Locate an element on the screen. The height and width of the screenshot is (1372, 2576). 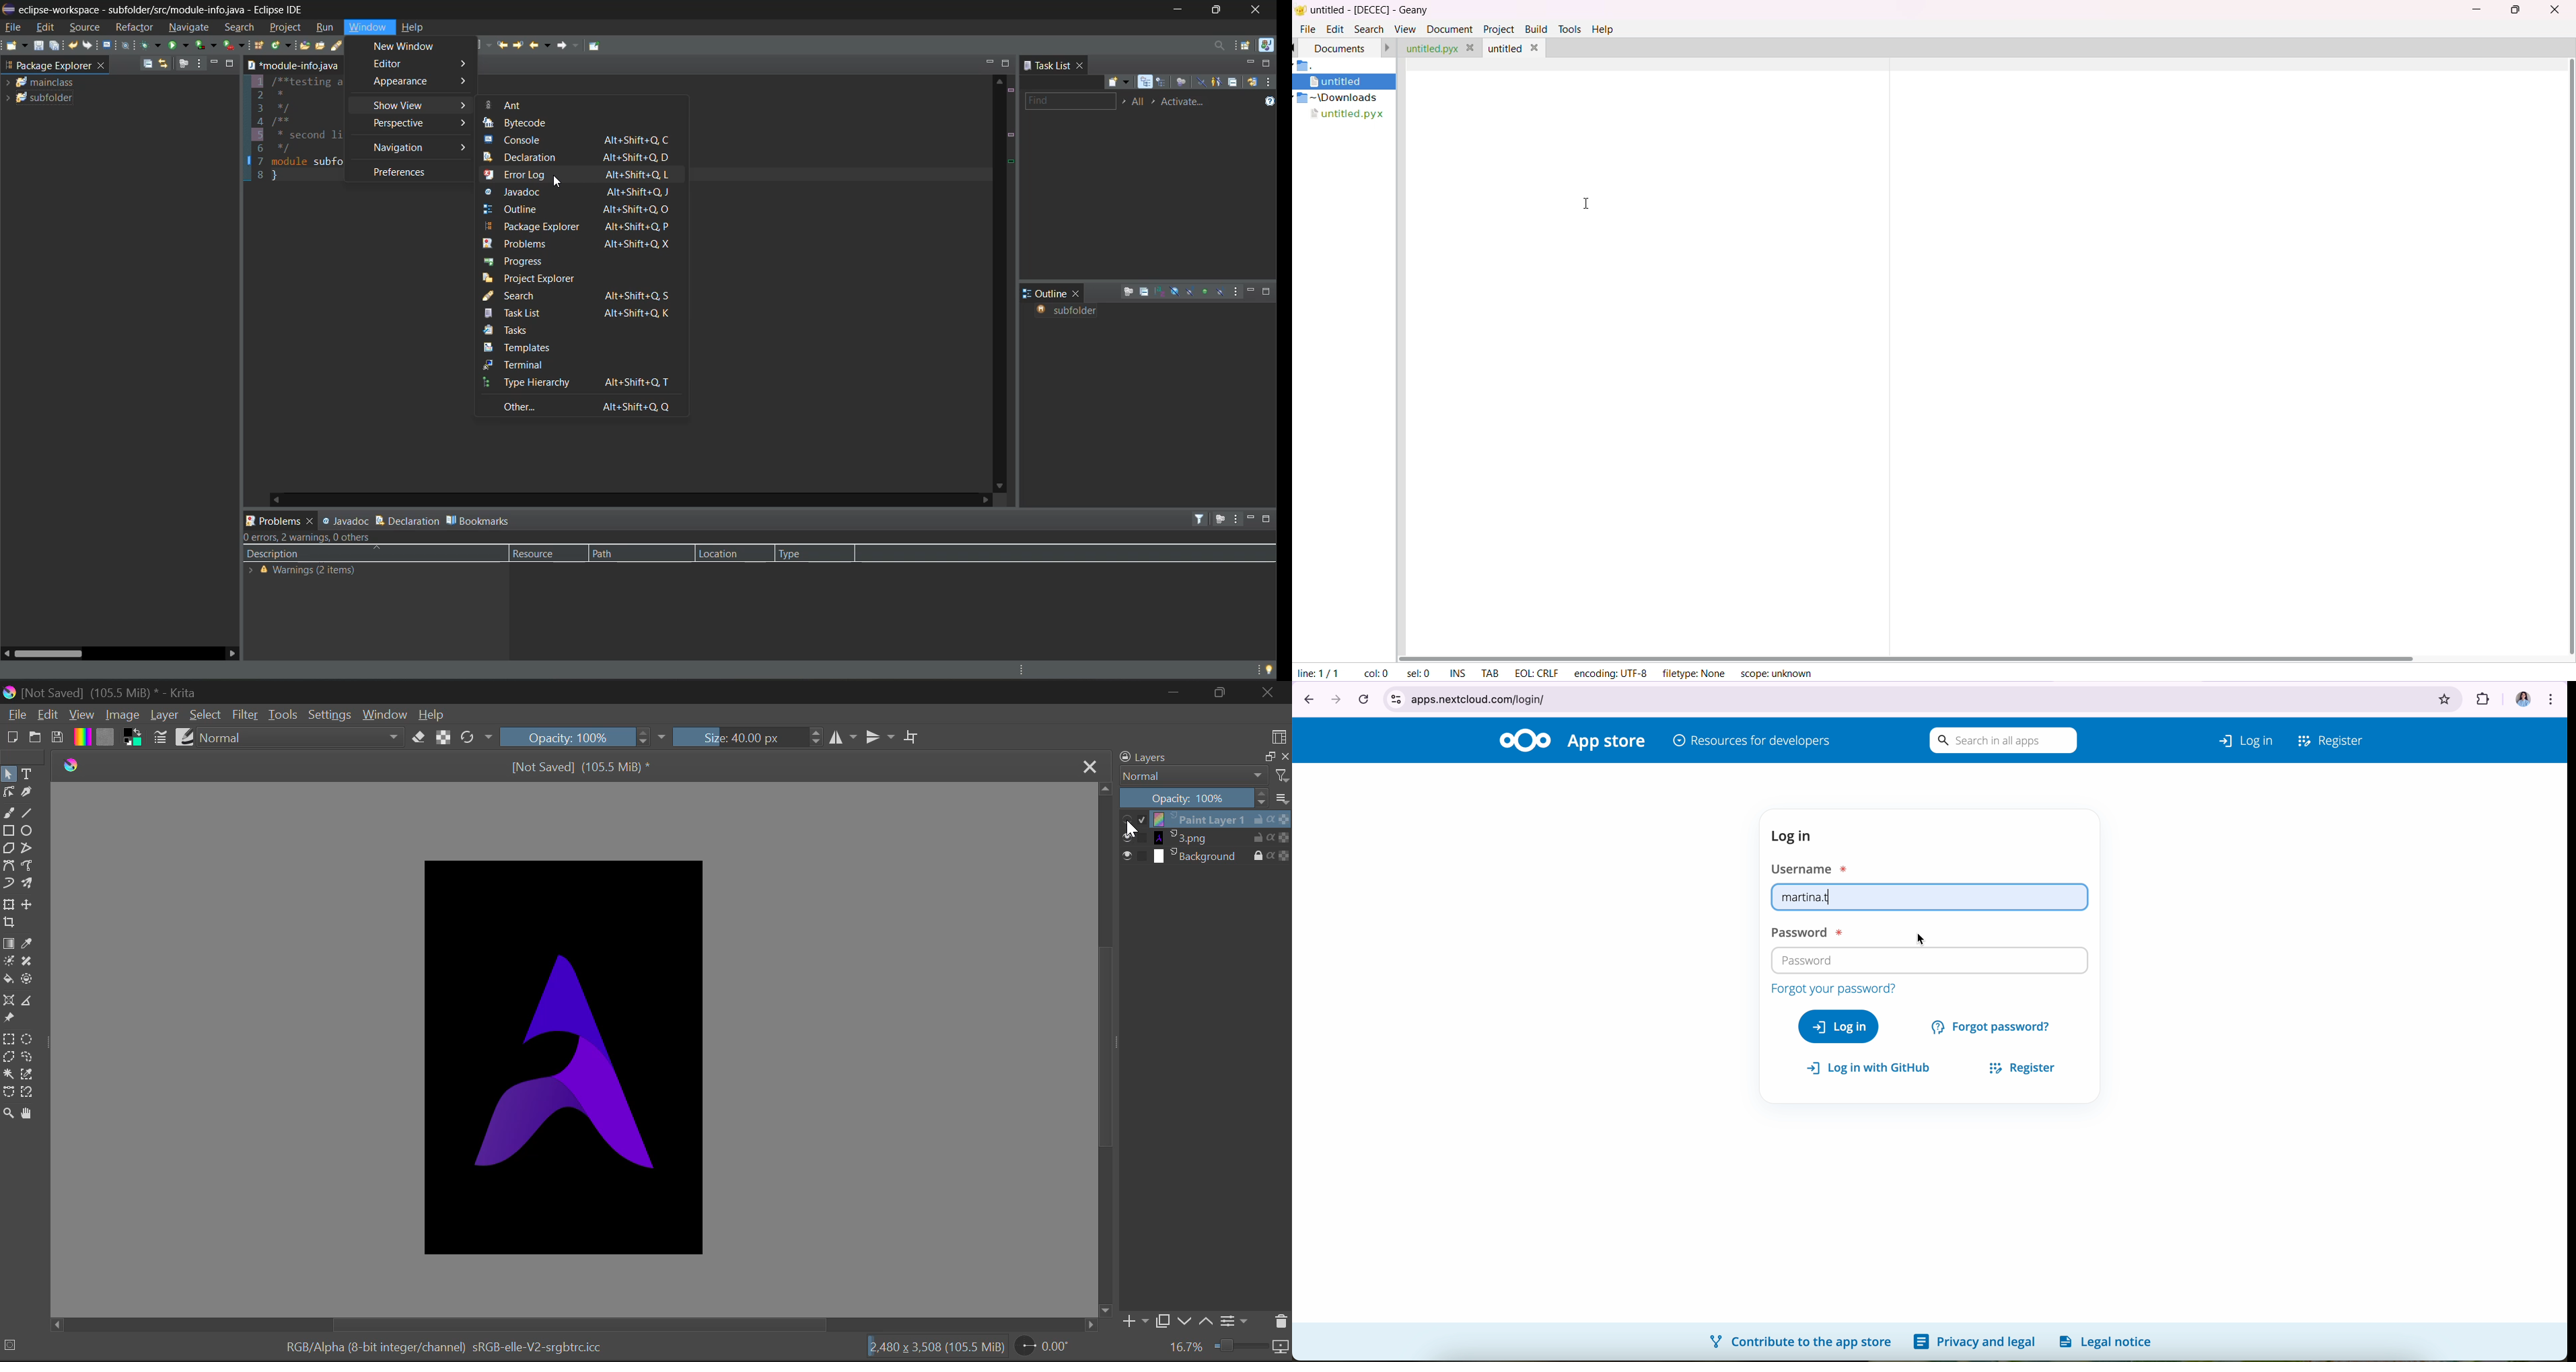
previous edit location is located at coordinates (501, 45).